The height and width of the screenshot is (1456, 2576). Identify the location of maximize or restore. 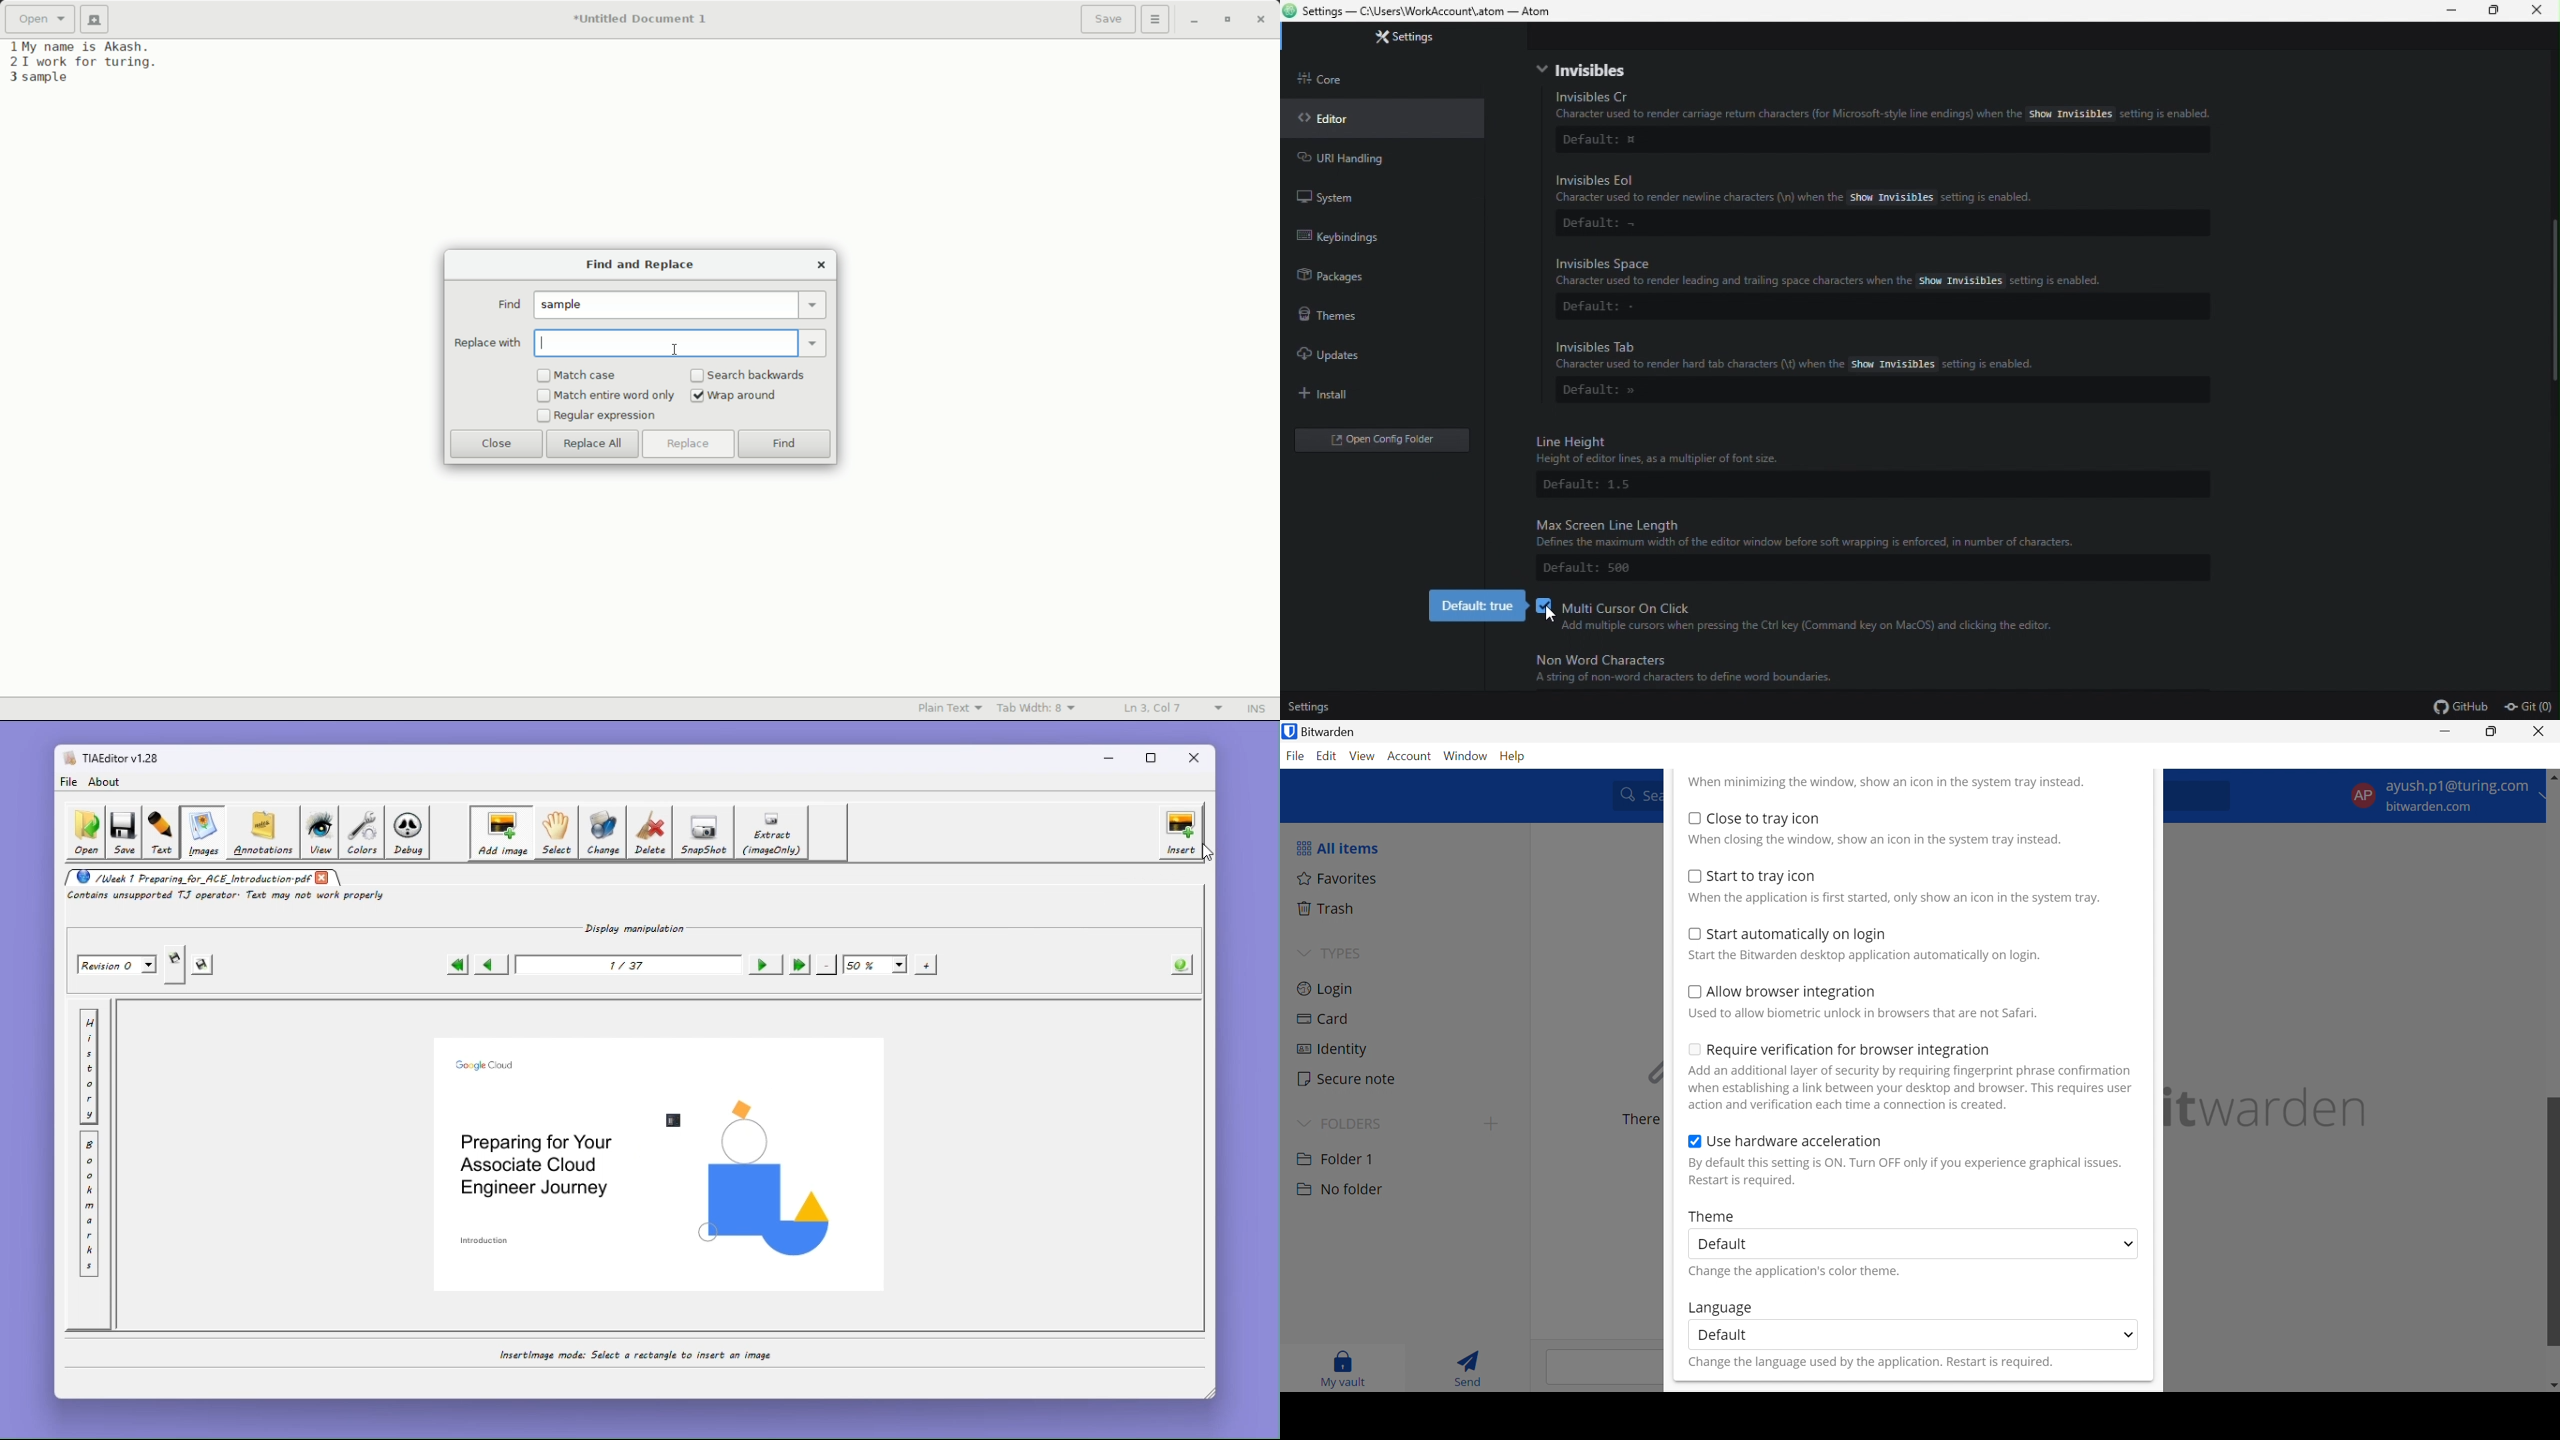
(1226, 20).